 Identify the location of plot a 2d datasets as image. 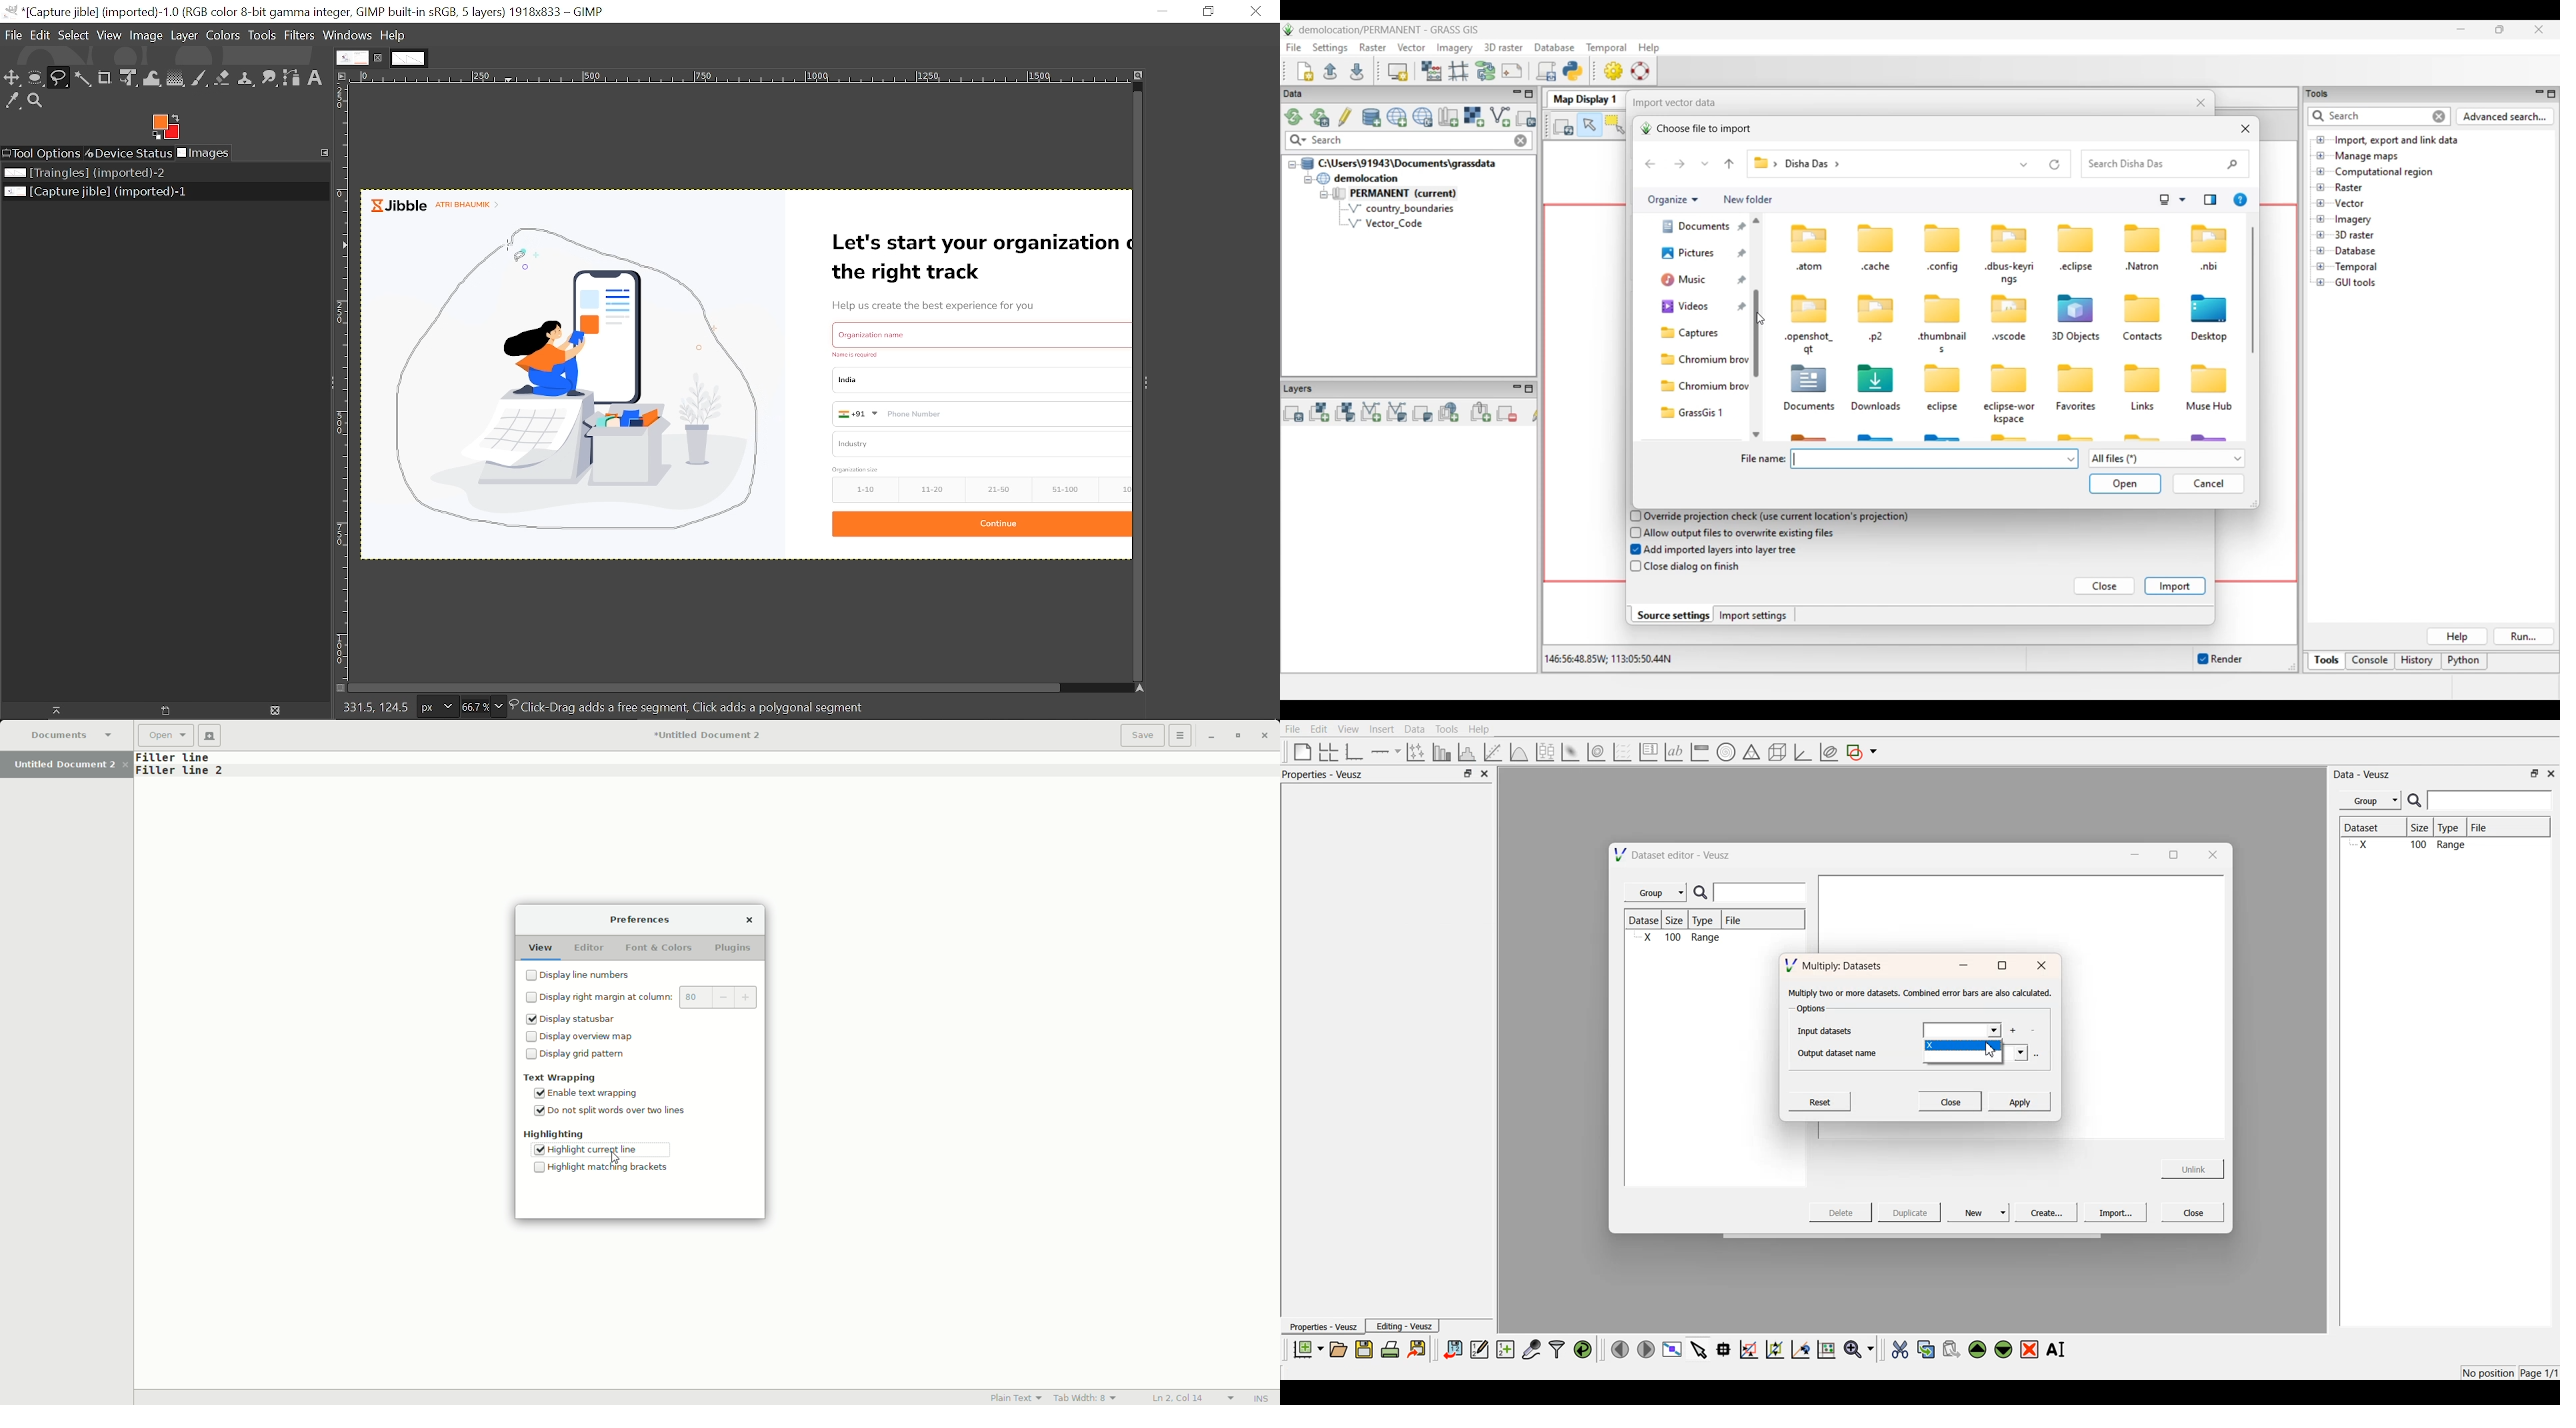
(1569, 751).